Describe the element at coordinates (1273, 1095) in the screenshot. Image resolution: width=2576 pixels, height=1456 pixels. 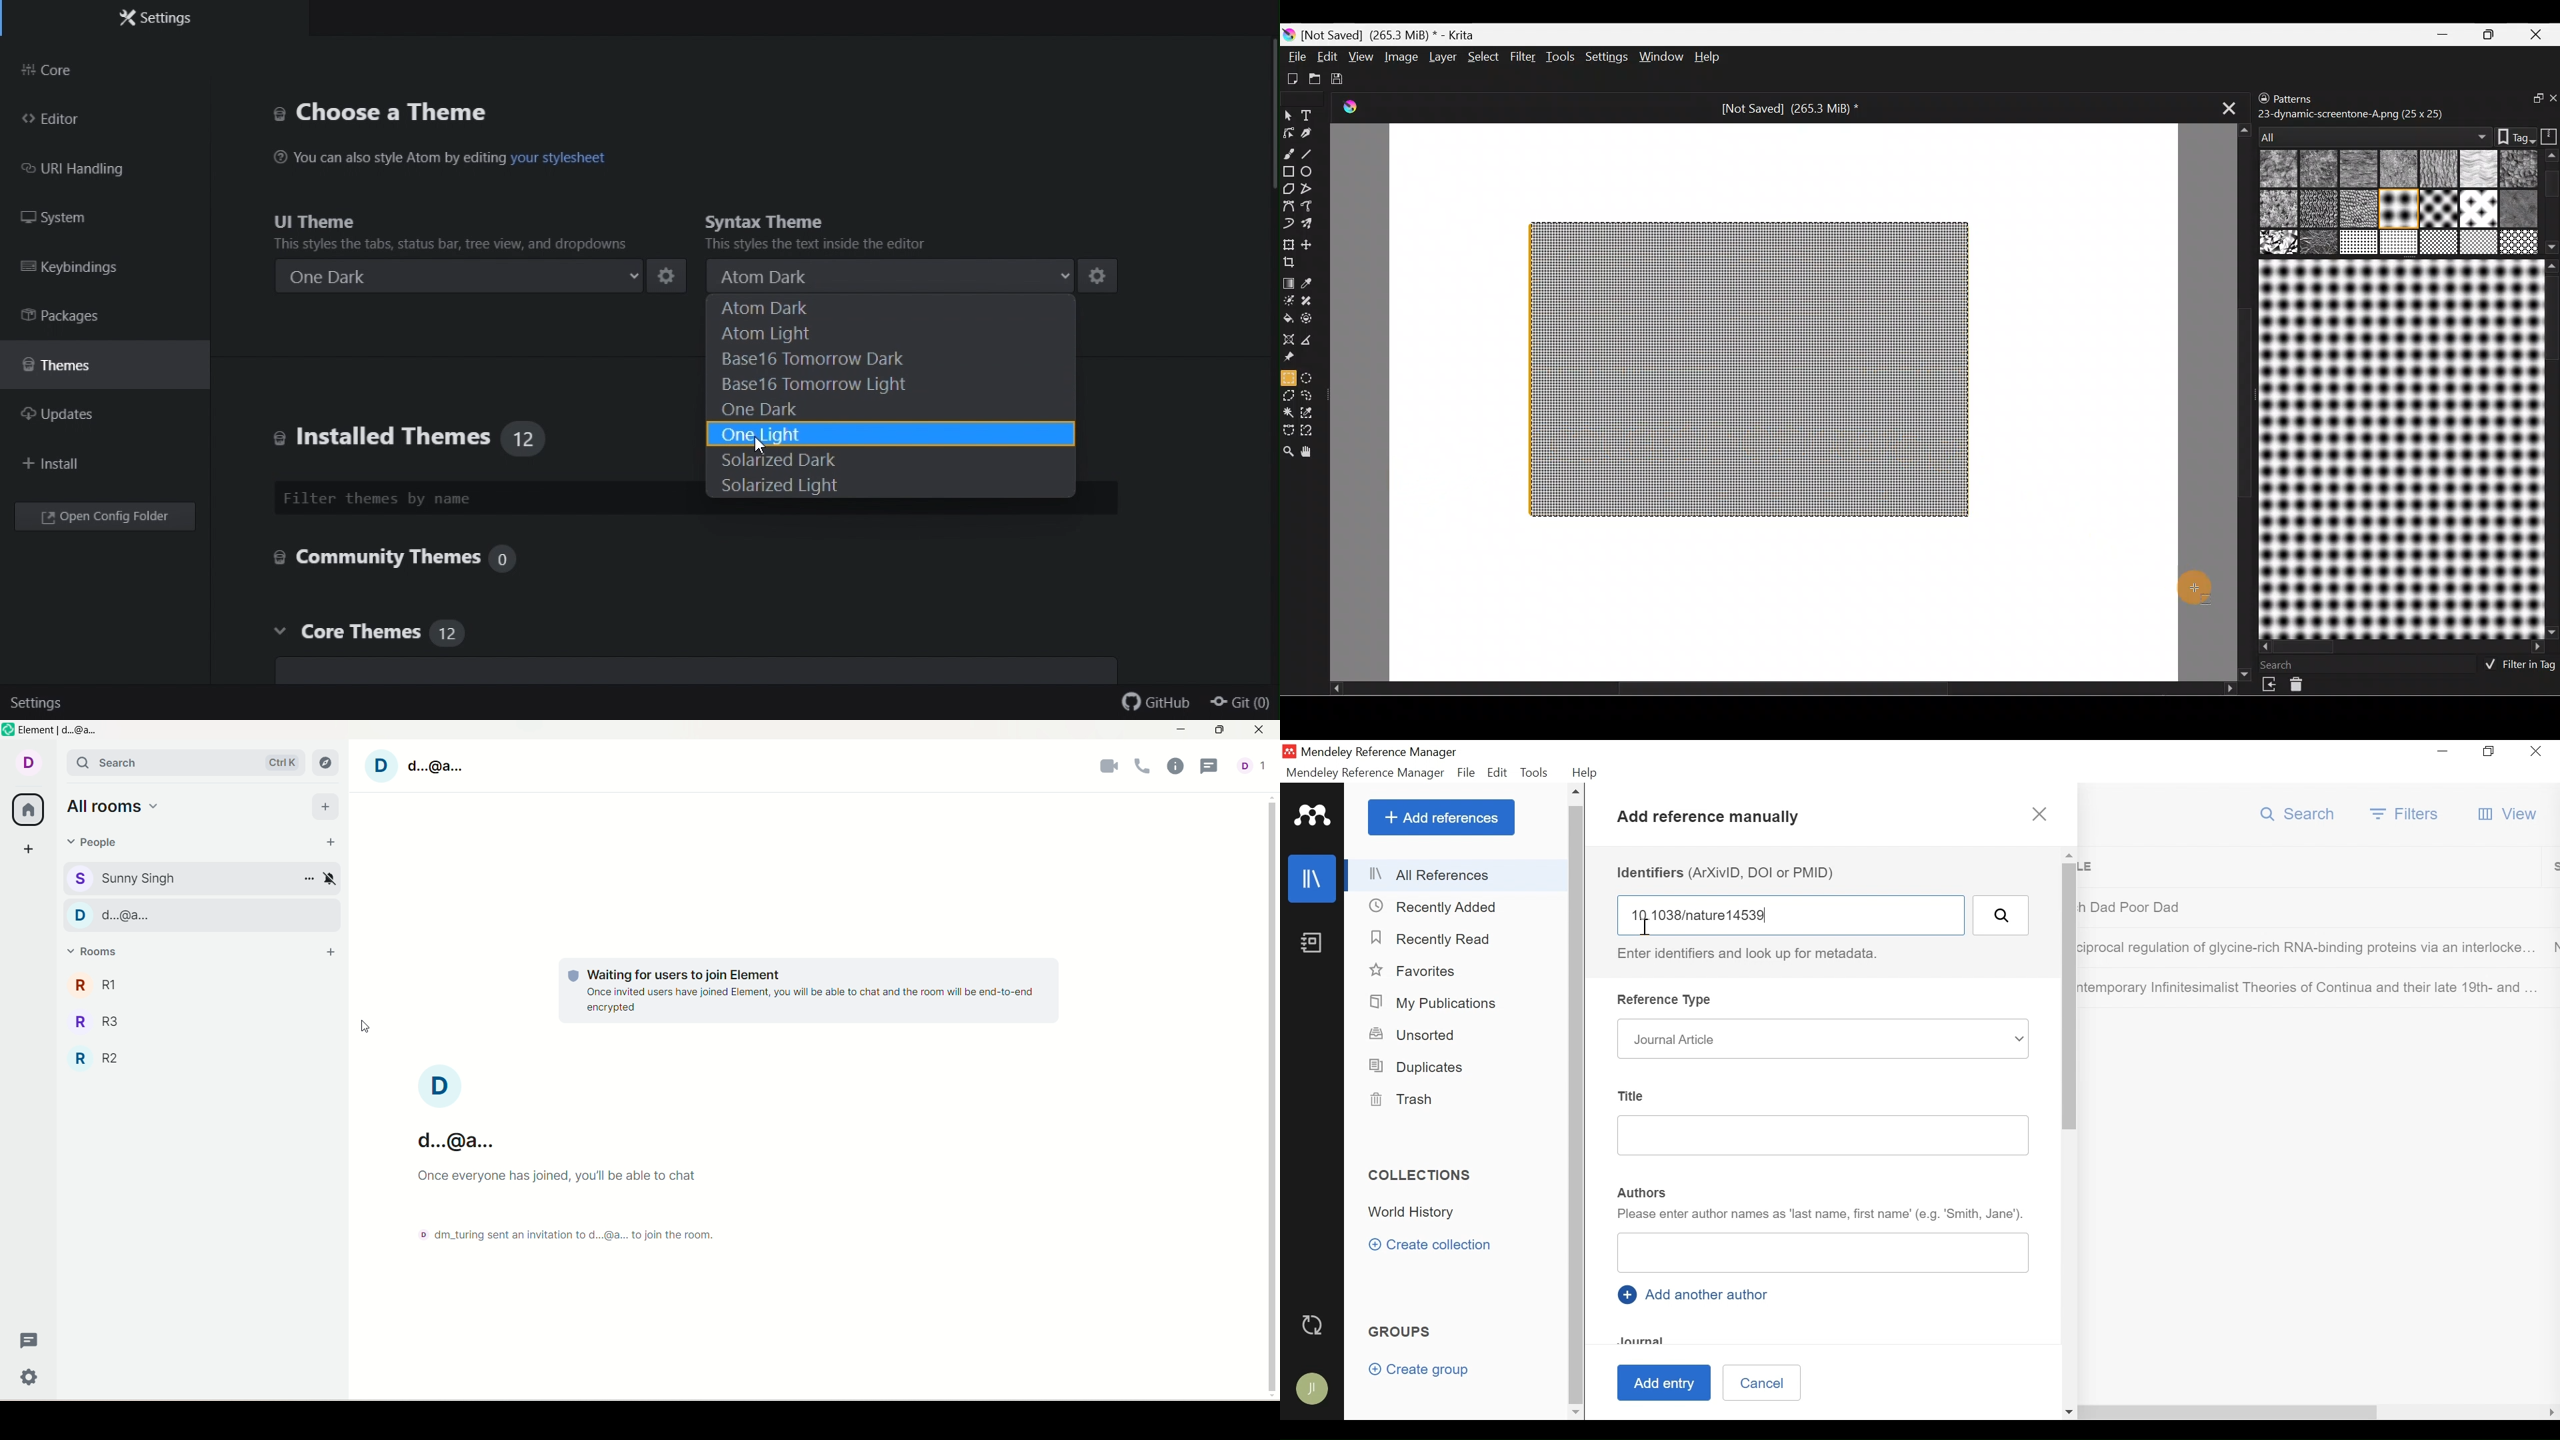
I see `scrollbar` at that location.